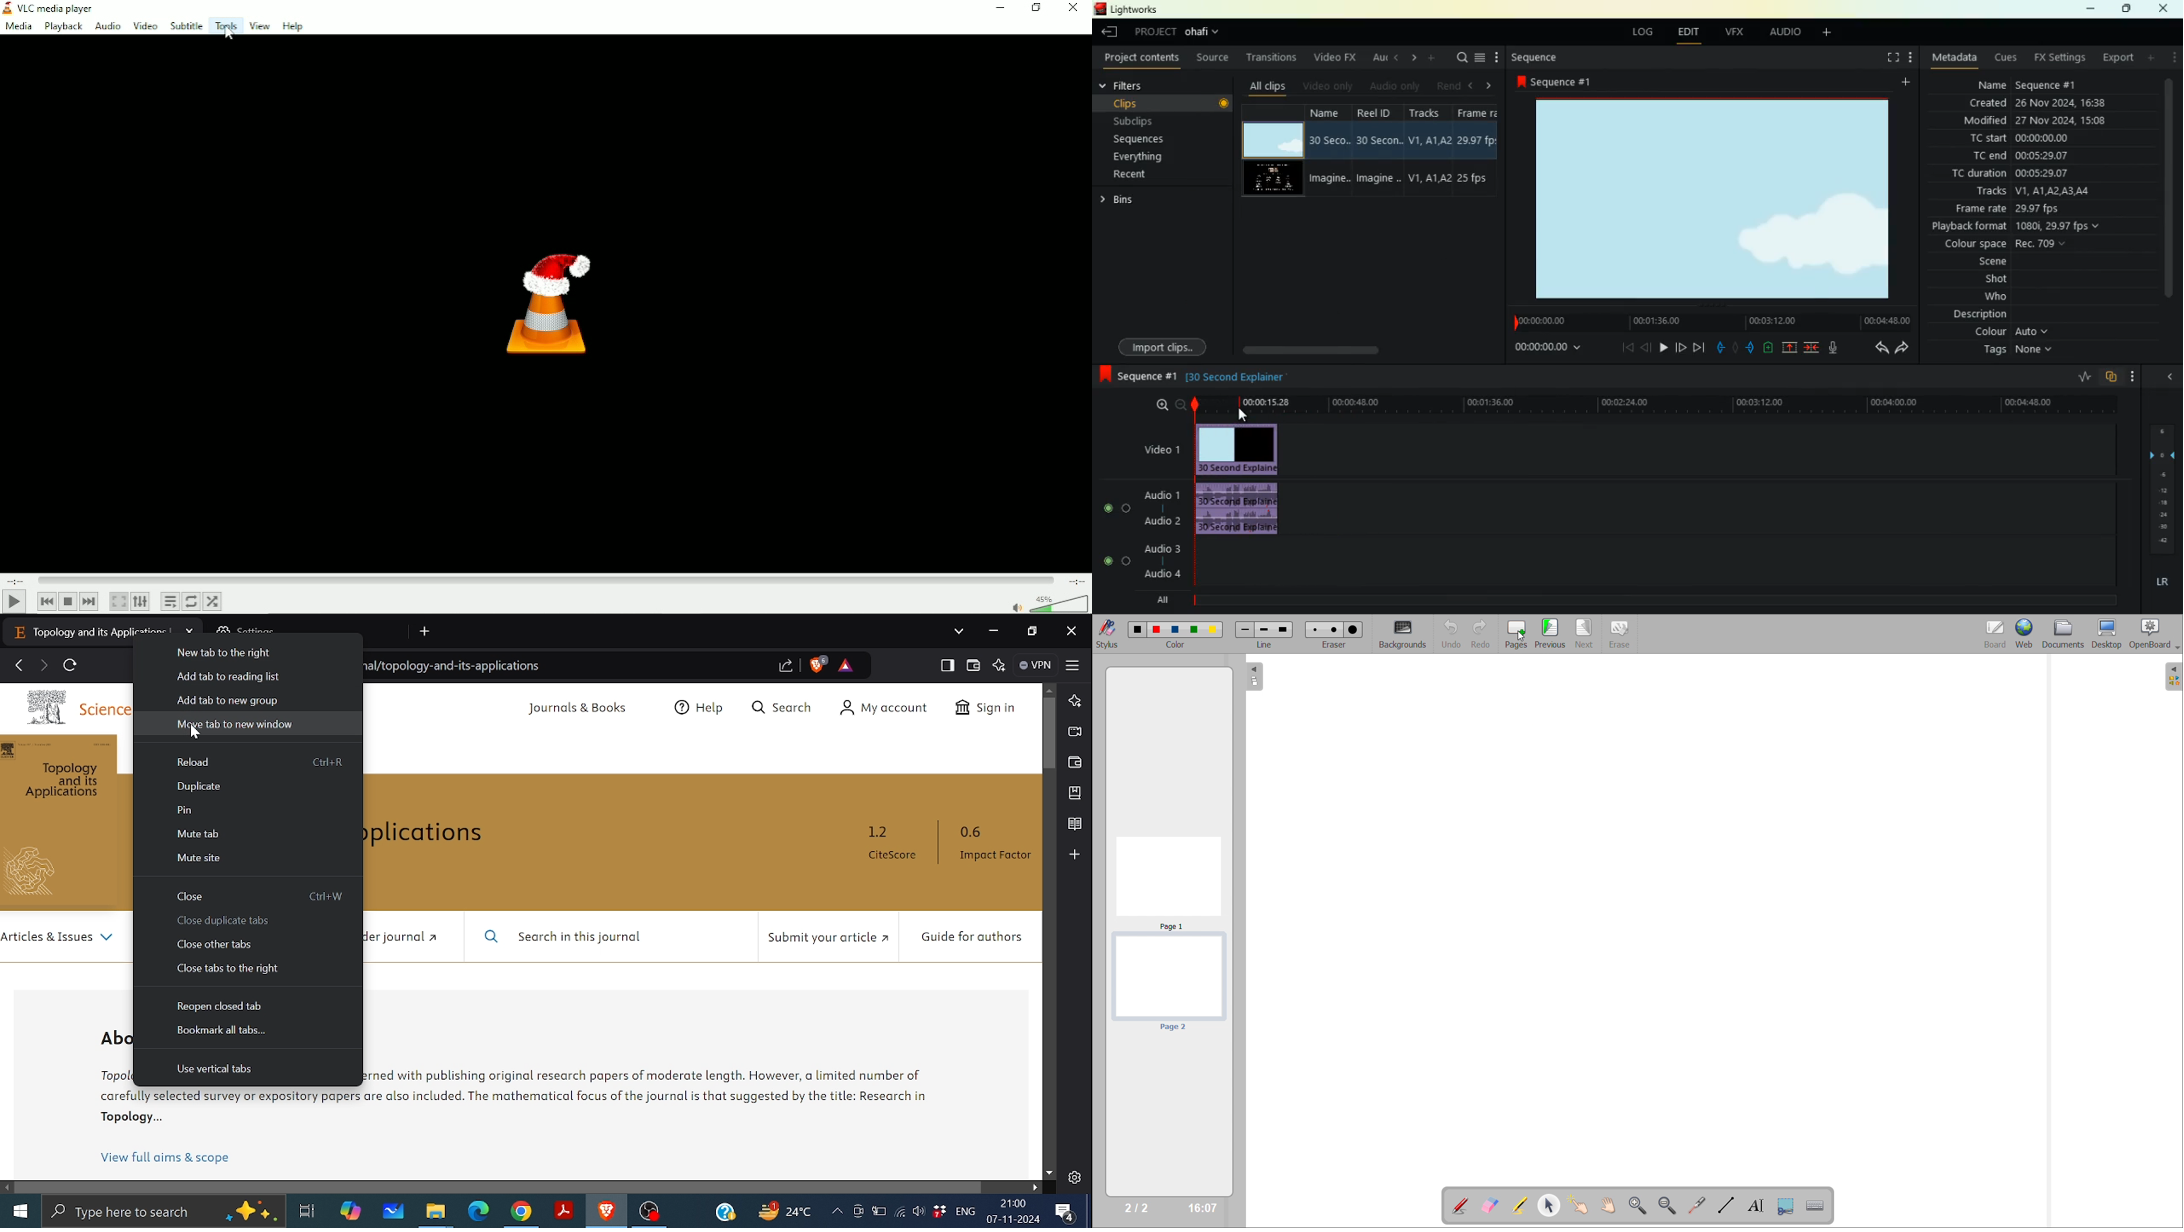 This screenshot has height=1232, width=2184. Describe the element at coordinates (1074, 631) in the screenshot. I see `close window` at that location.